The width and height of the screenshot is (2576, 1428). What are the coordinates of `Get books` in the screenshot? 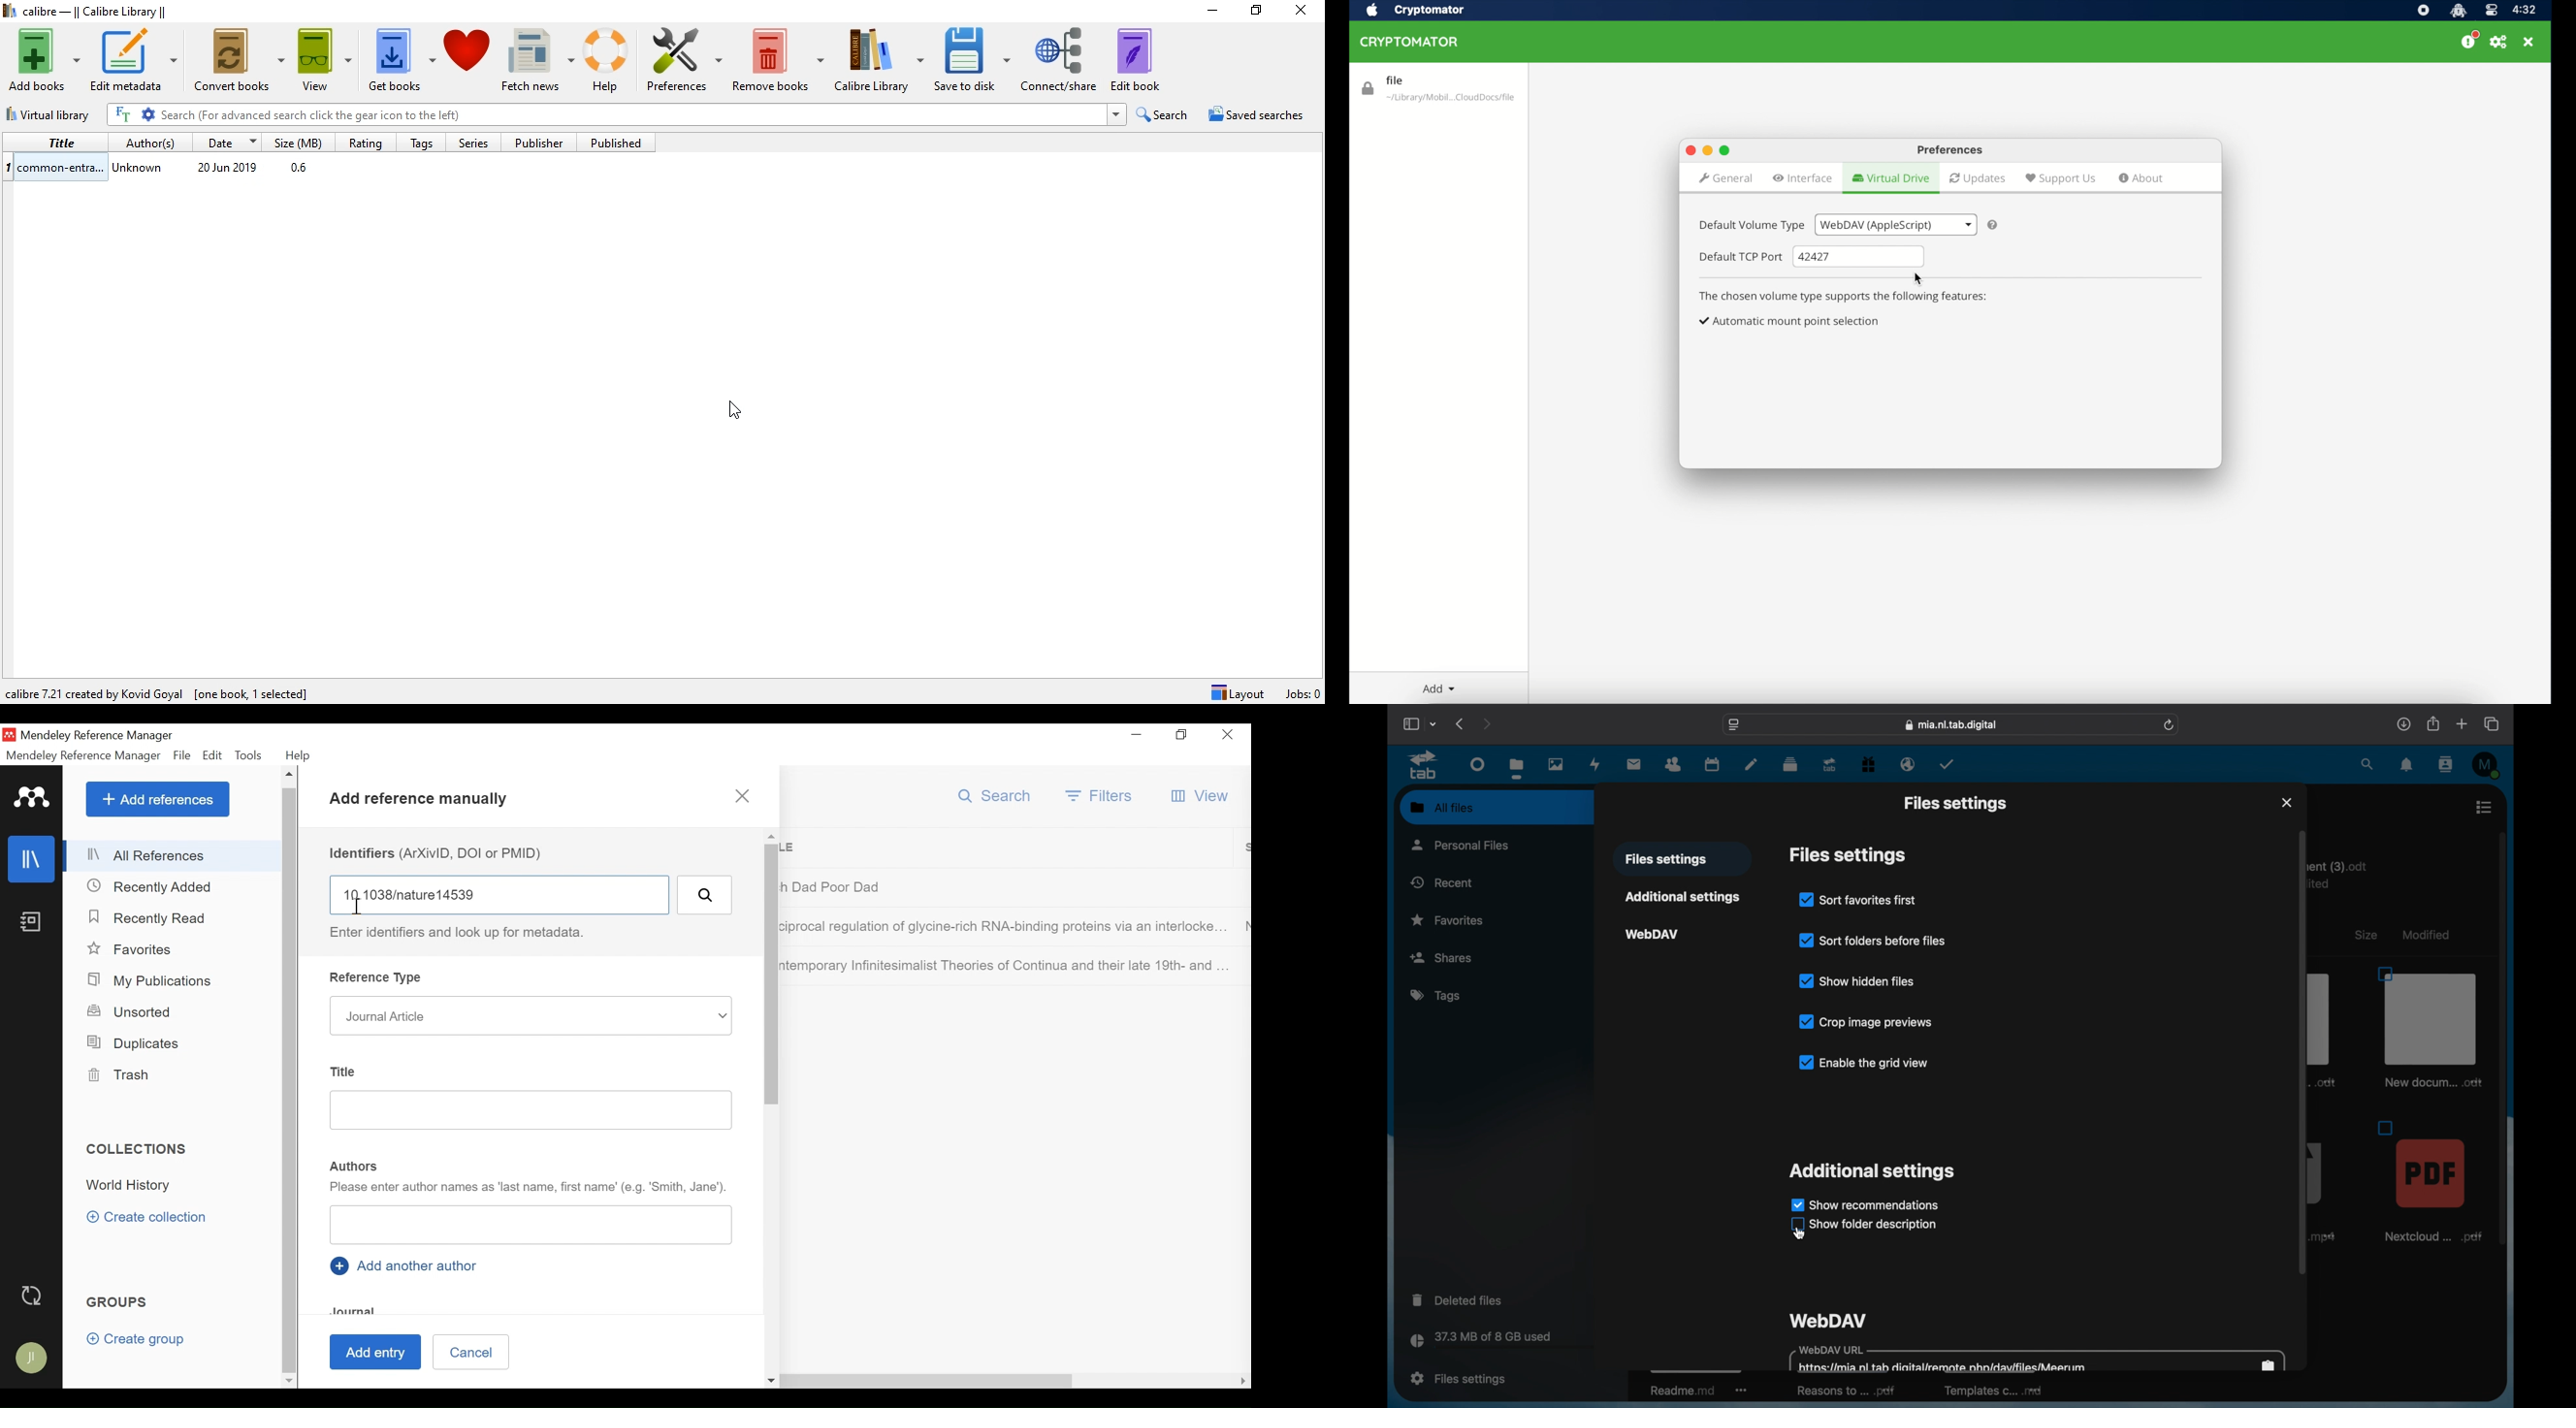 It's located at (400, 57).